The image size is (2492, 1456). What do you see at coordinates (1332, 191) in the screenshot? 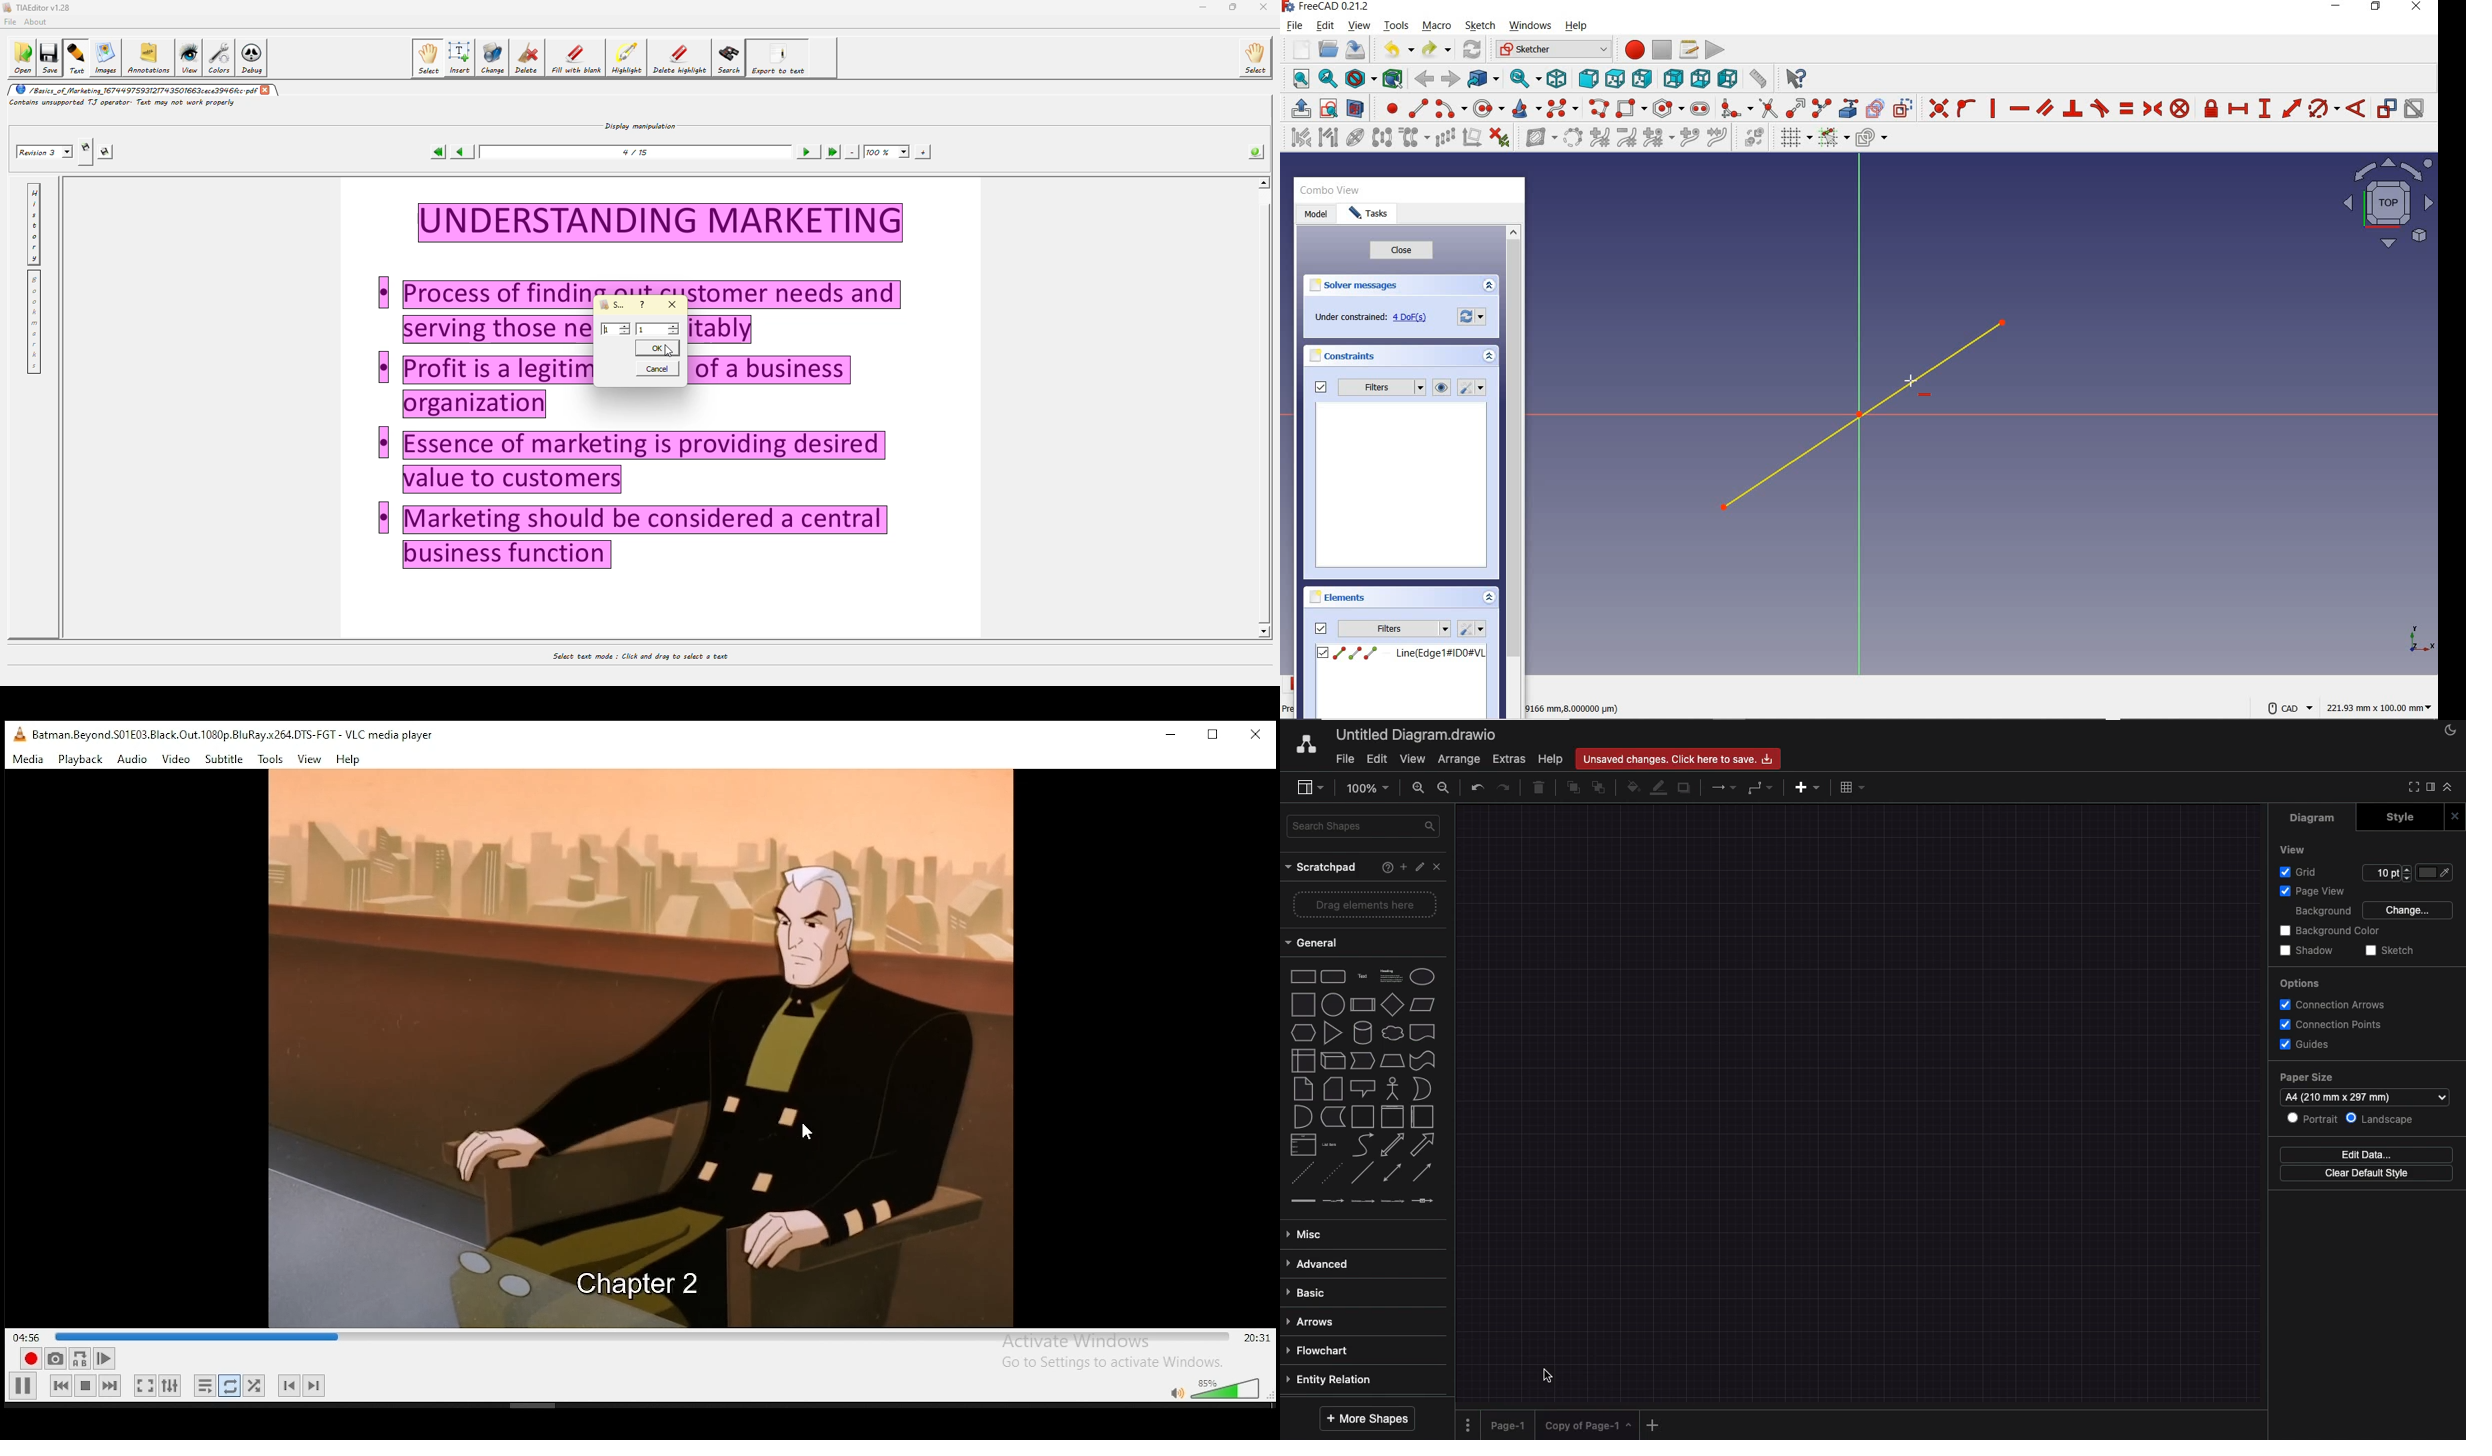
I see `COMBO VIEW` at bounding box center [1332, 191].